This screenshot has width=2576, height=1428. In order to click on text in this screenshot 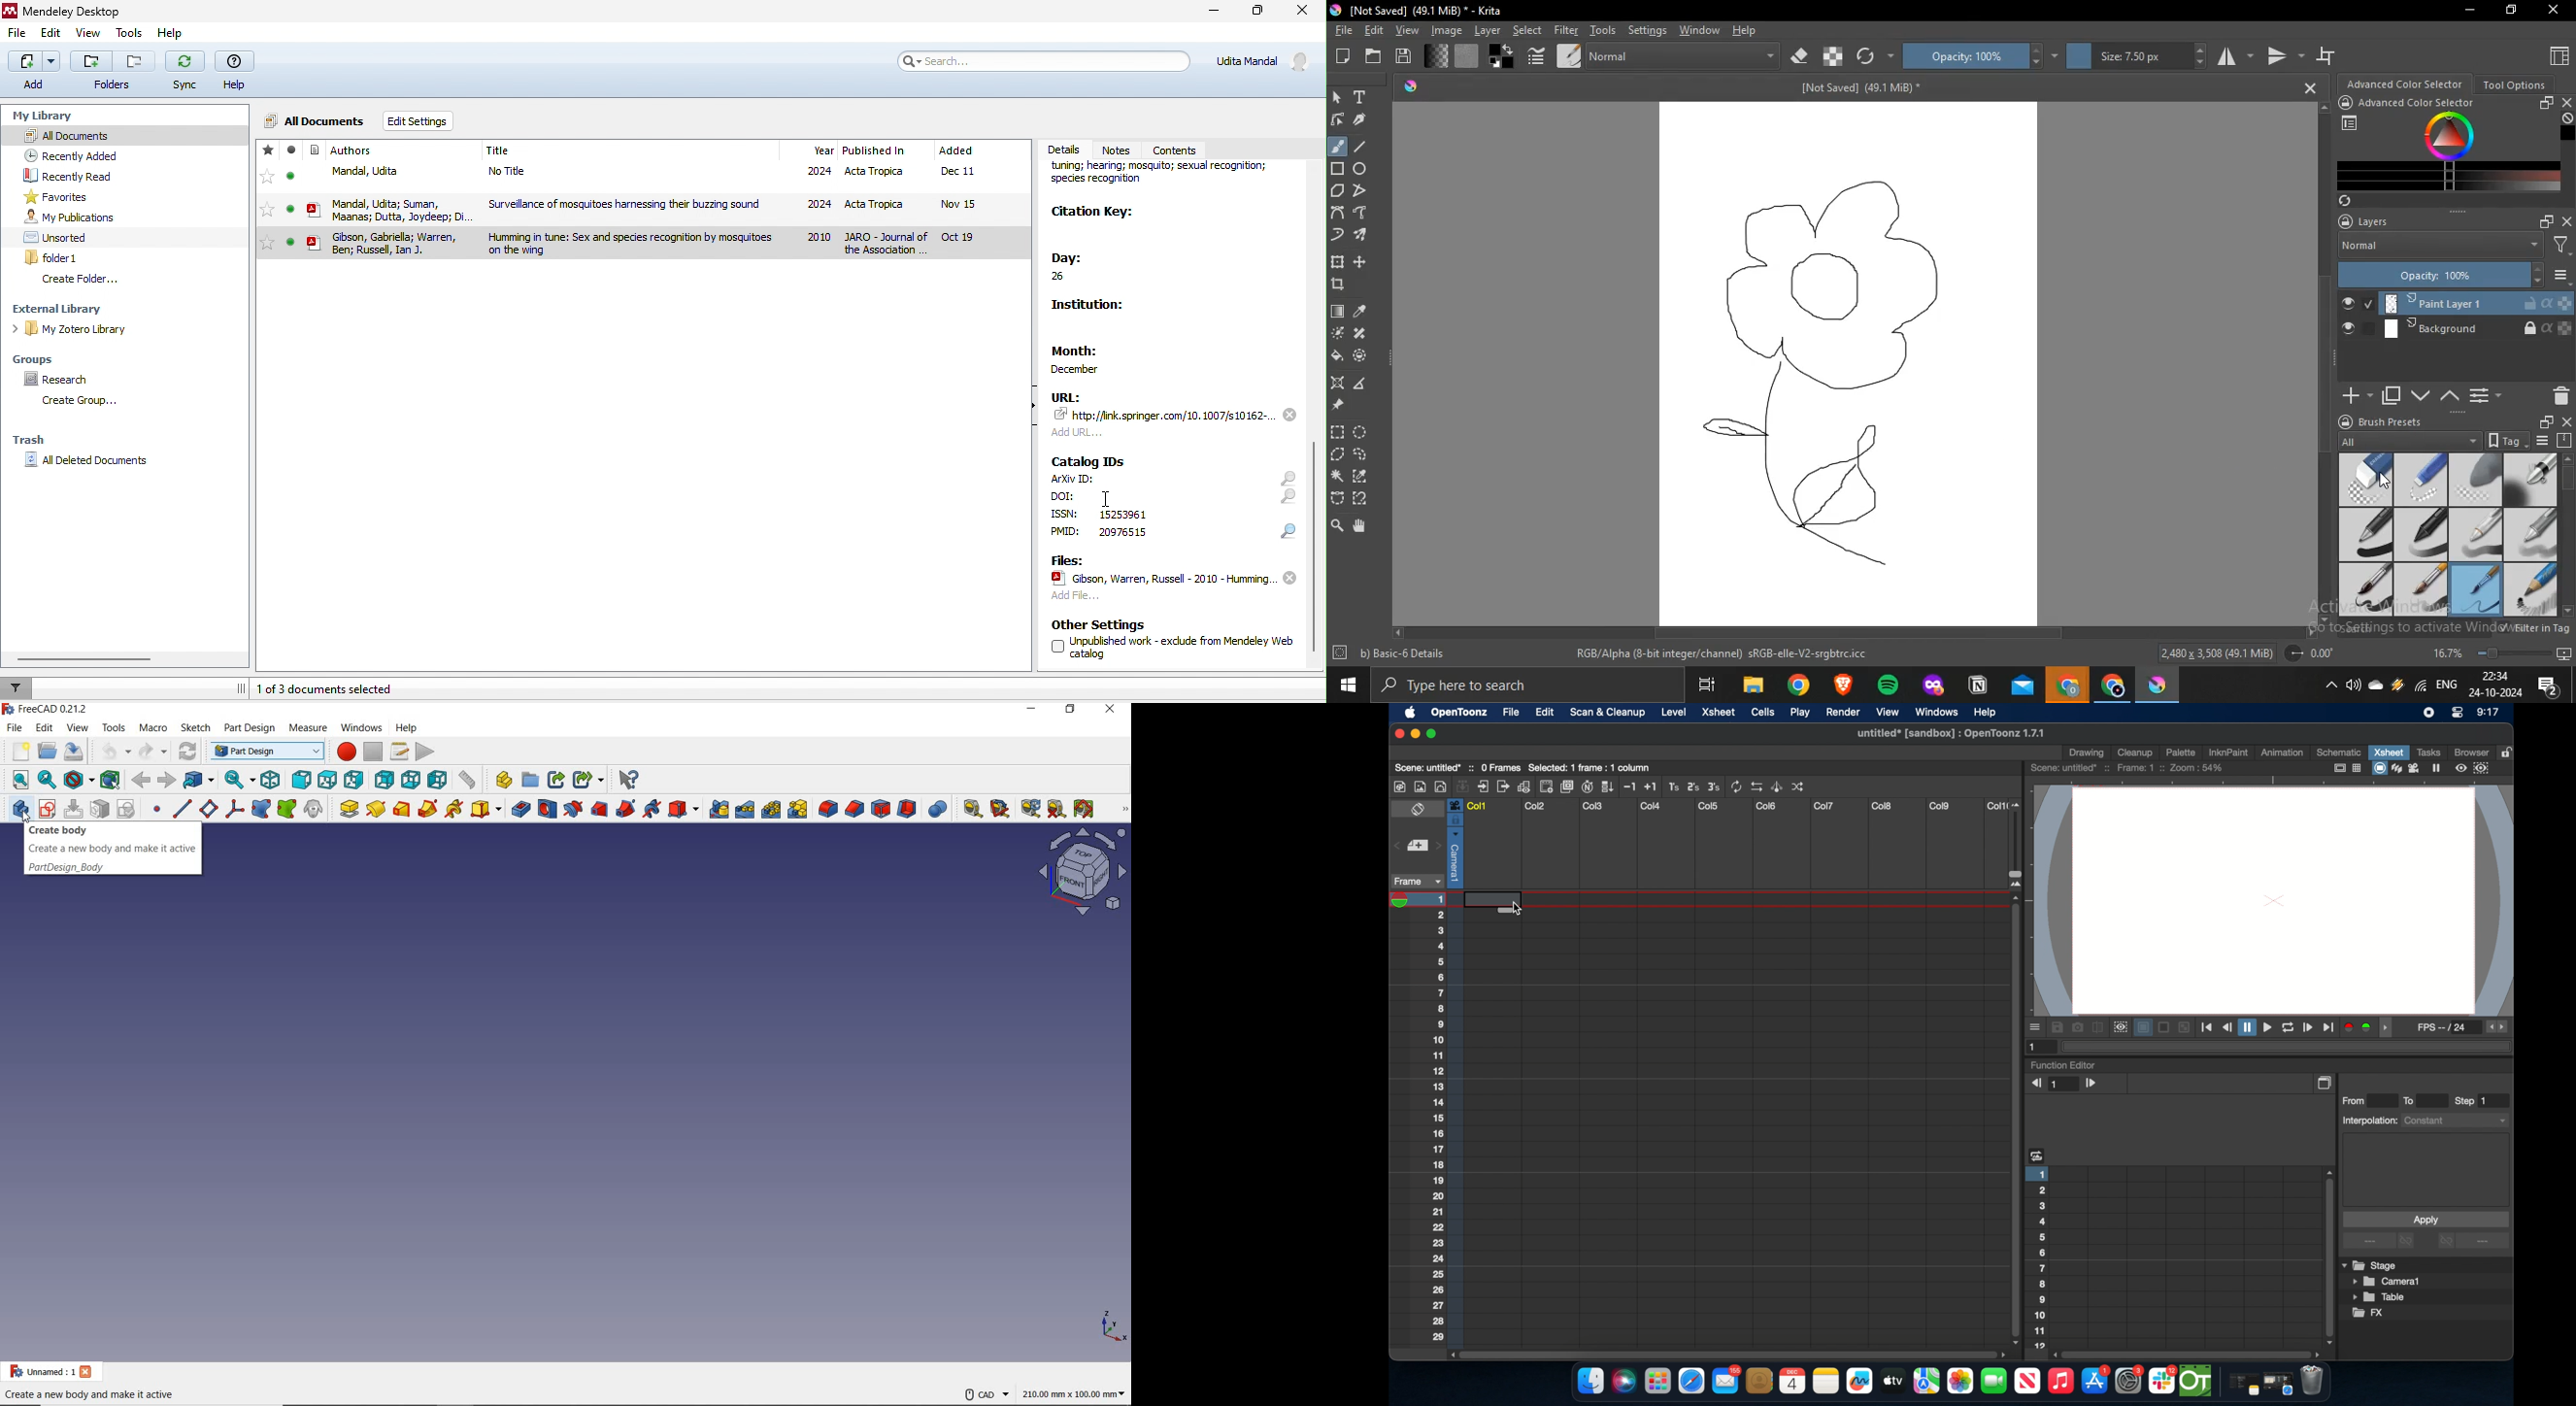, I will do `click(1121, 532)`.